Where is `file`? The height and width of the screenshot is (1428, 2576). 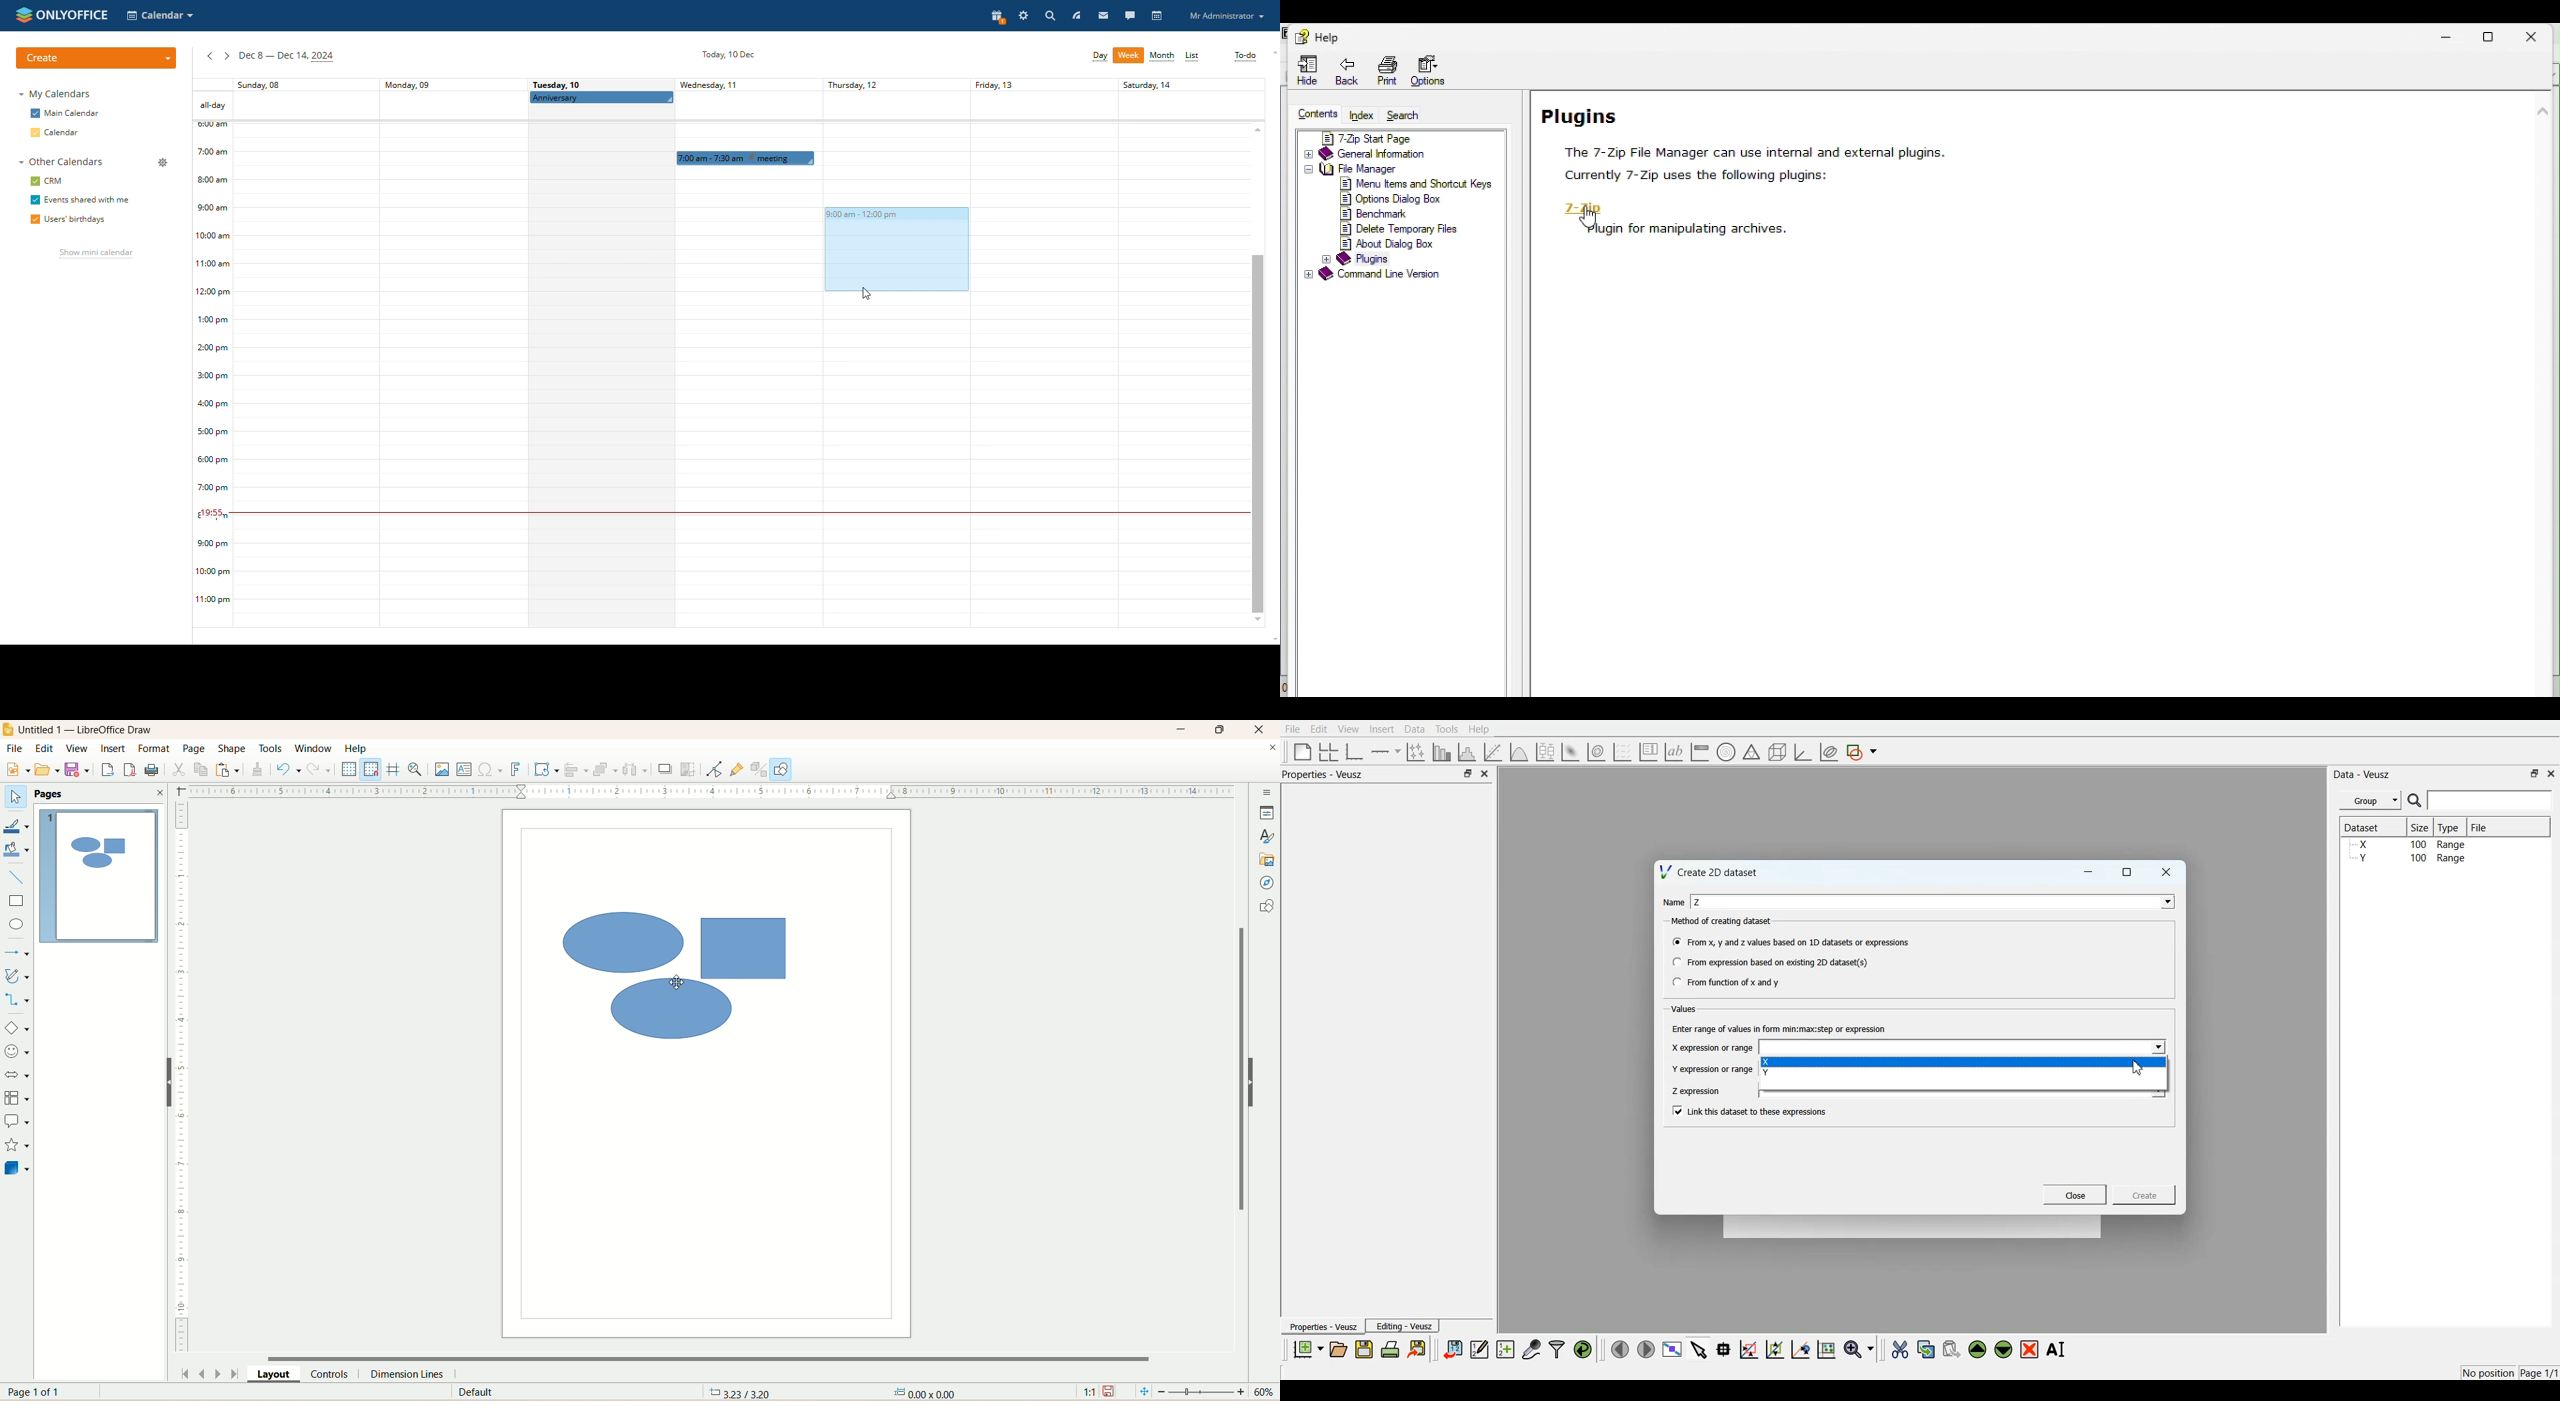 file is located at coordinates (13, 750).